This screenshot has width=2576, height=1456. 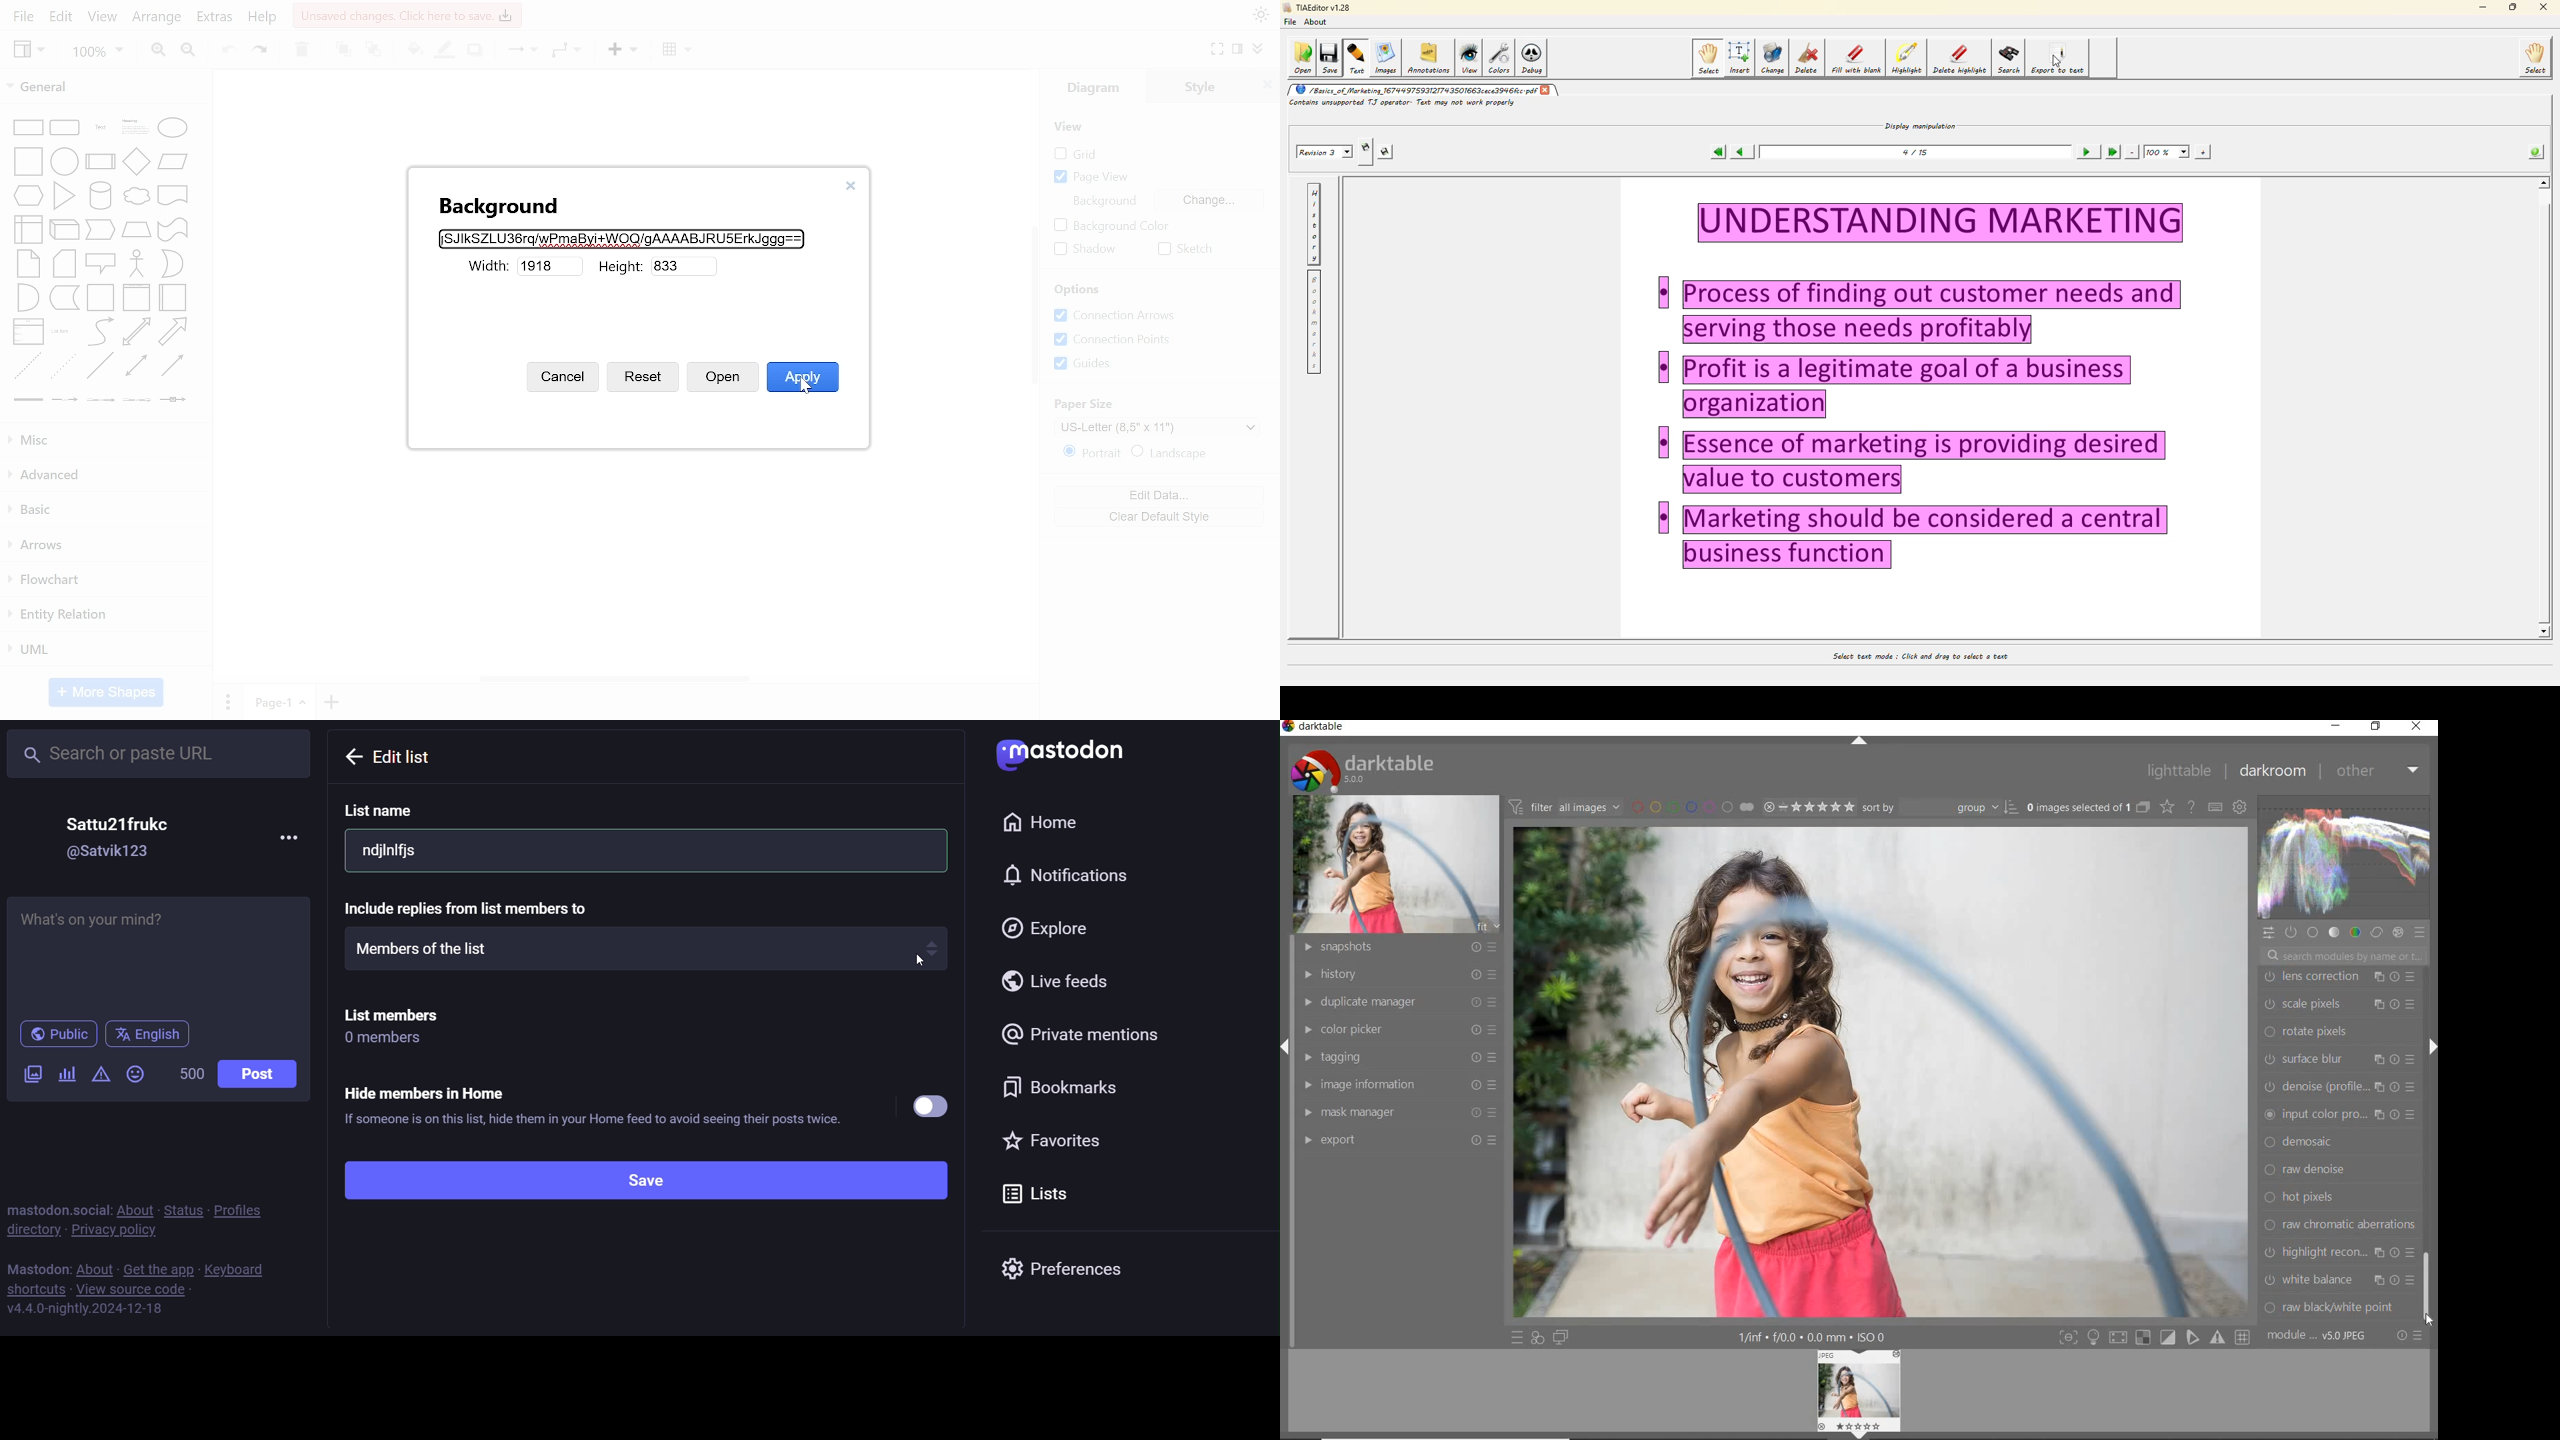 I want to click on color, so click(x=2354, y=932).